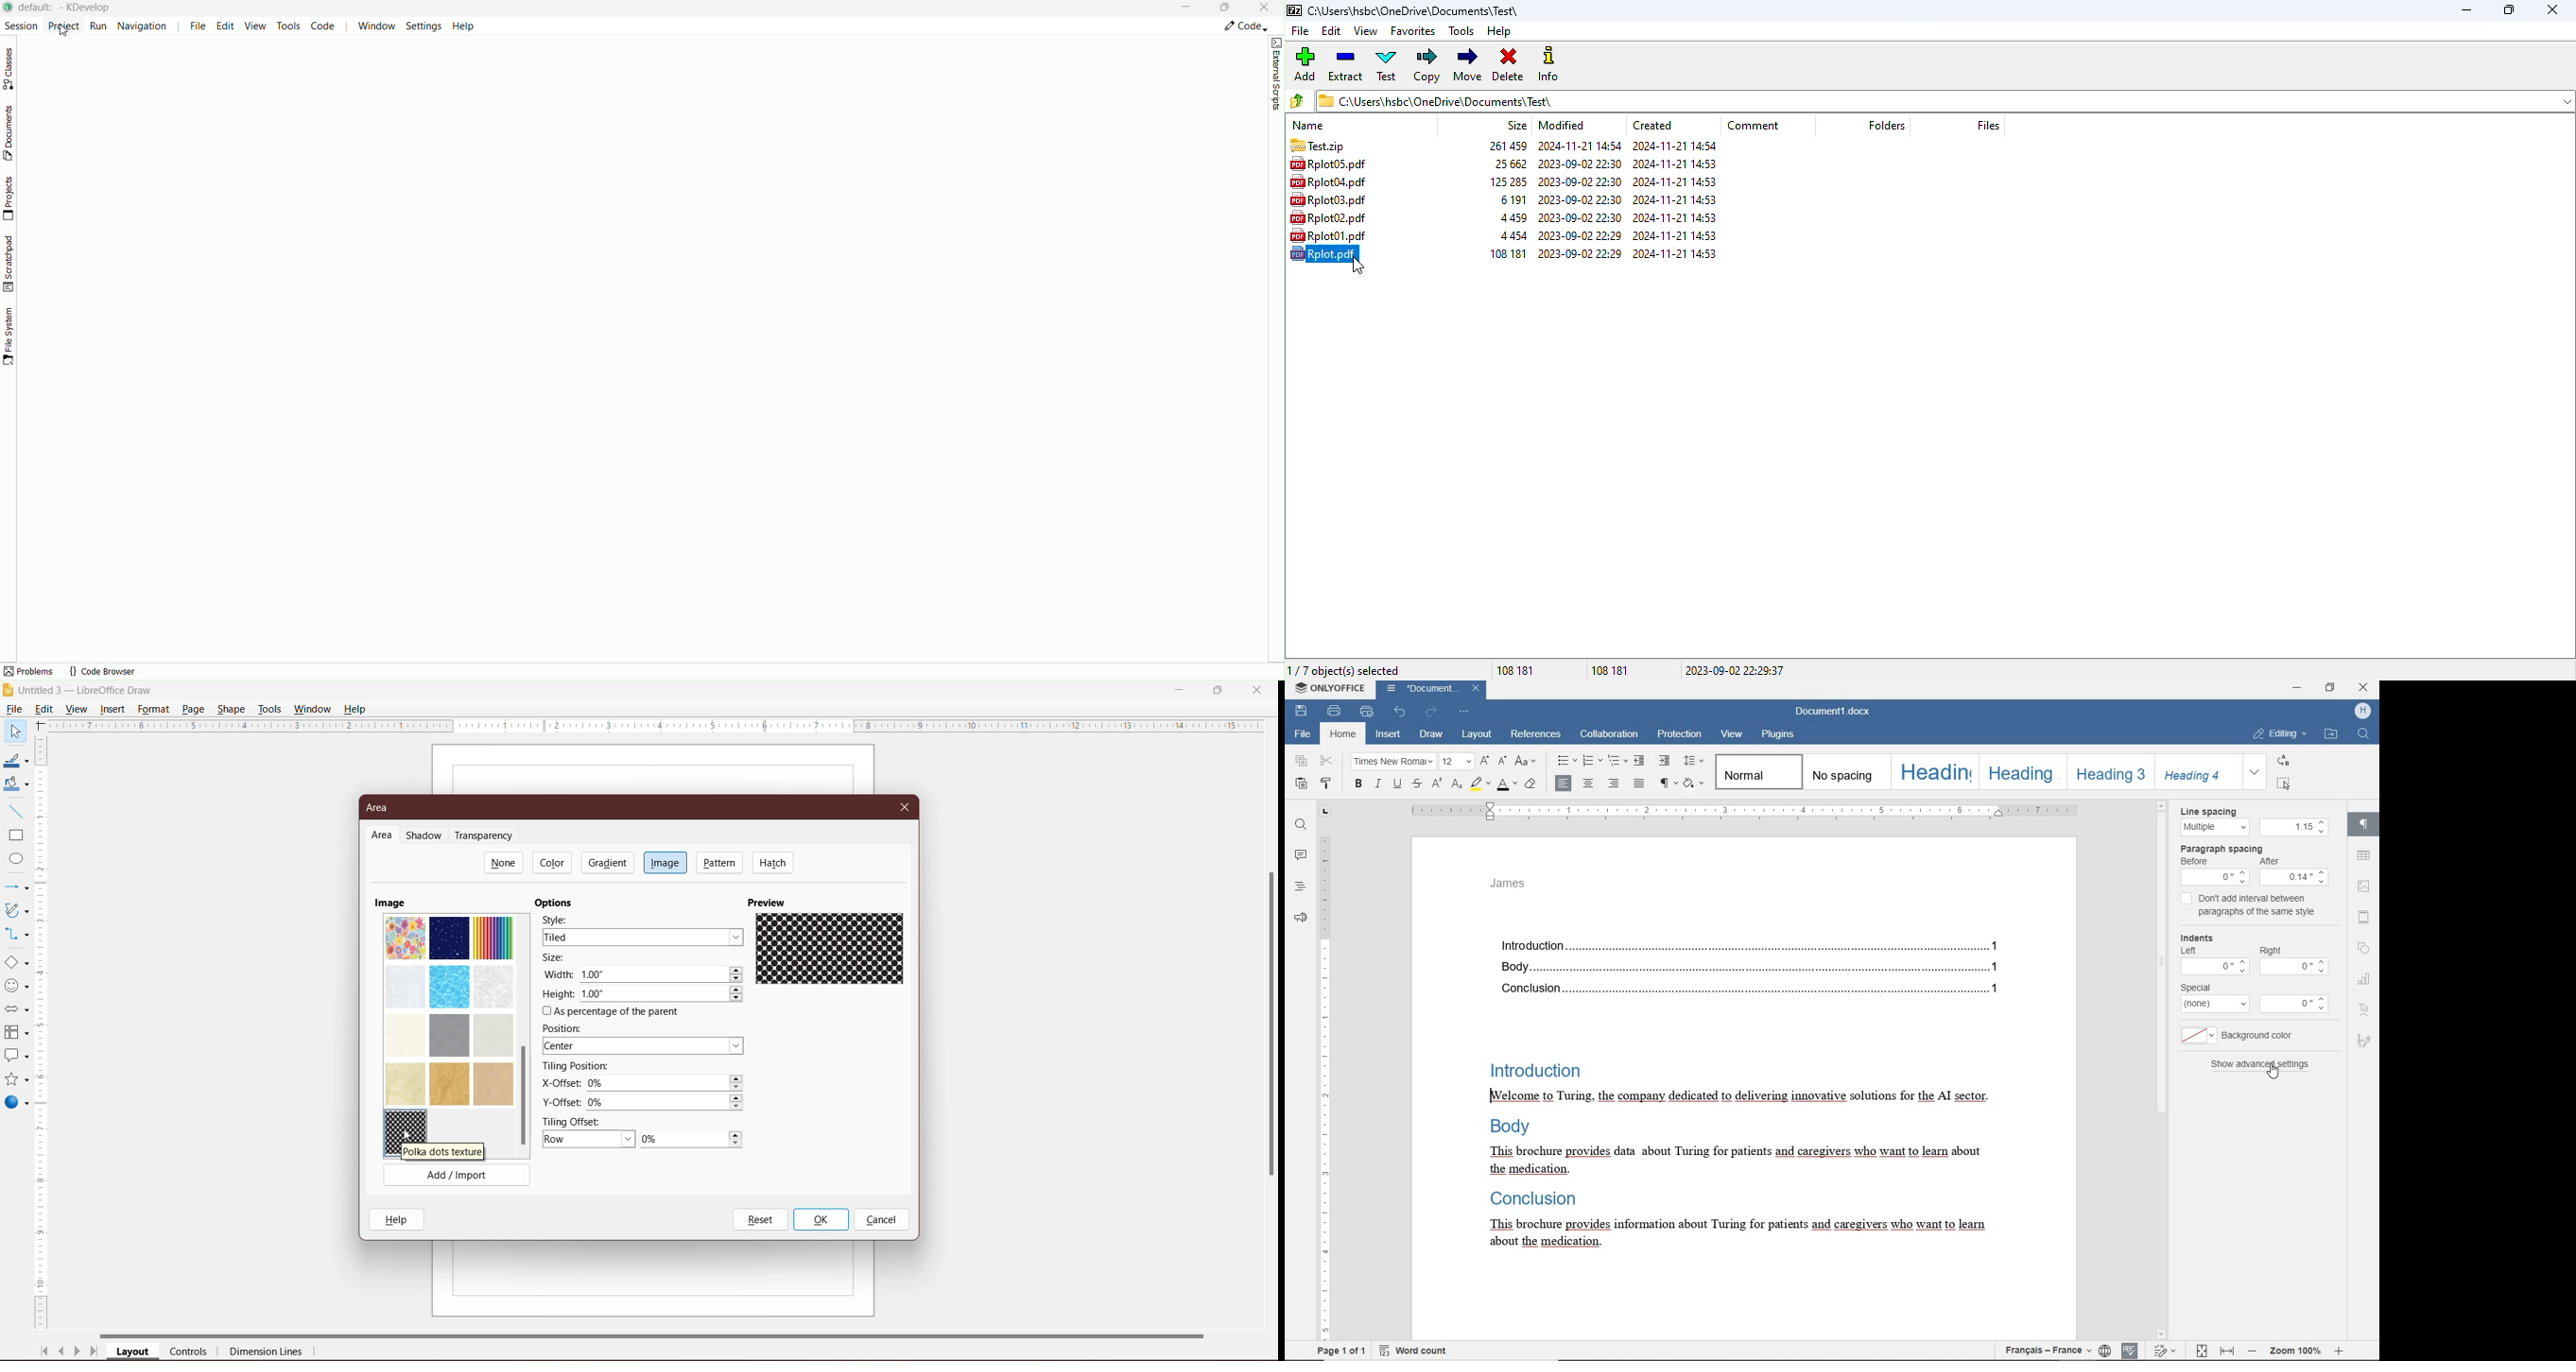 The image size is (2576, 1372). Describe the element at coordinates (1759, 945) in the screenshot. I see `introduction` at that location.